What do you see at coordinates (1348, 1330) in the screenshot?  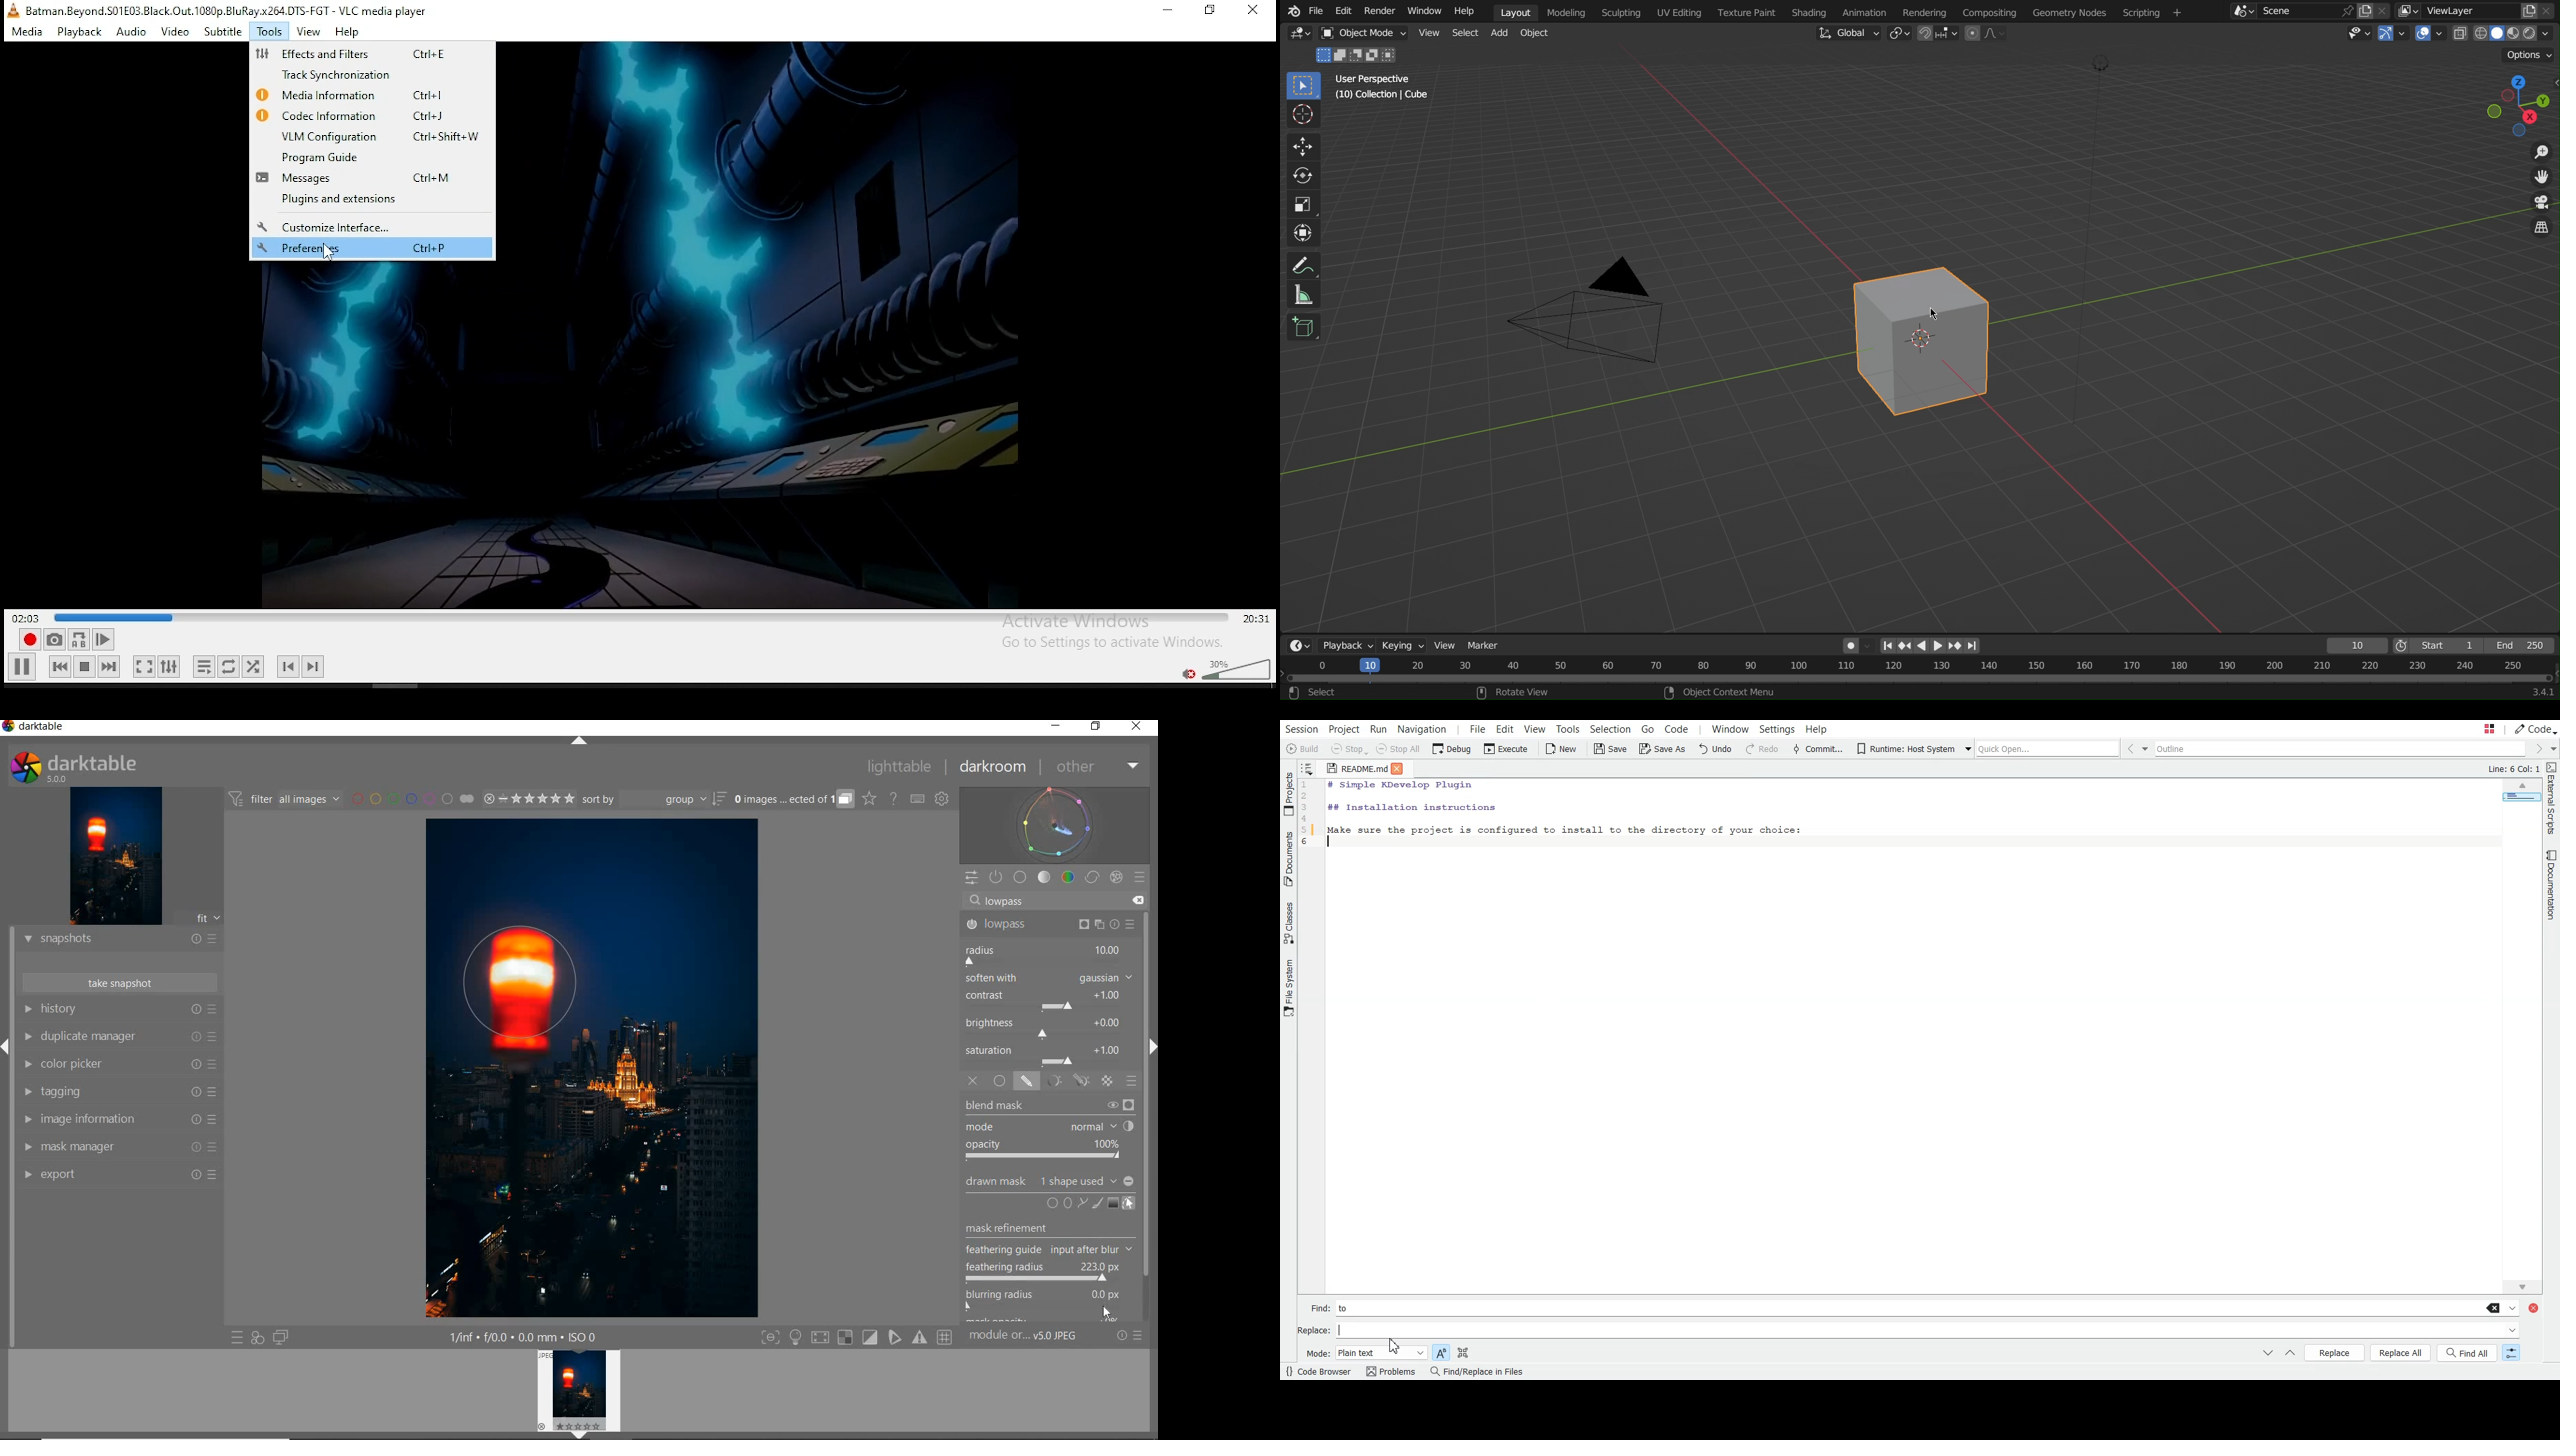 I see `| (vertical pipe)` at bounding box center [1348, 1330].